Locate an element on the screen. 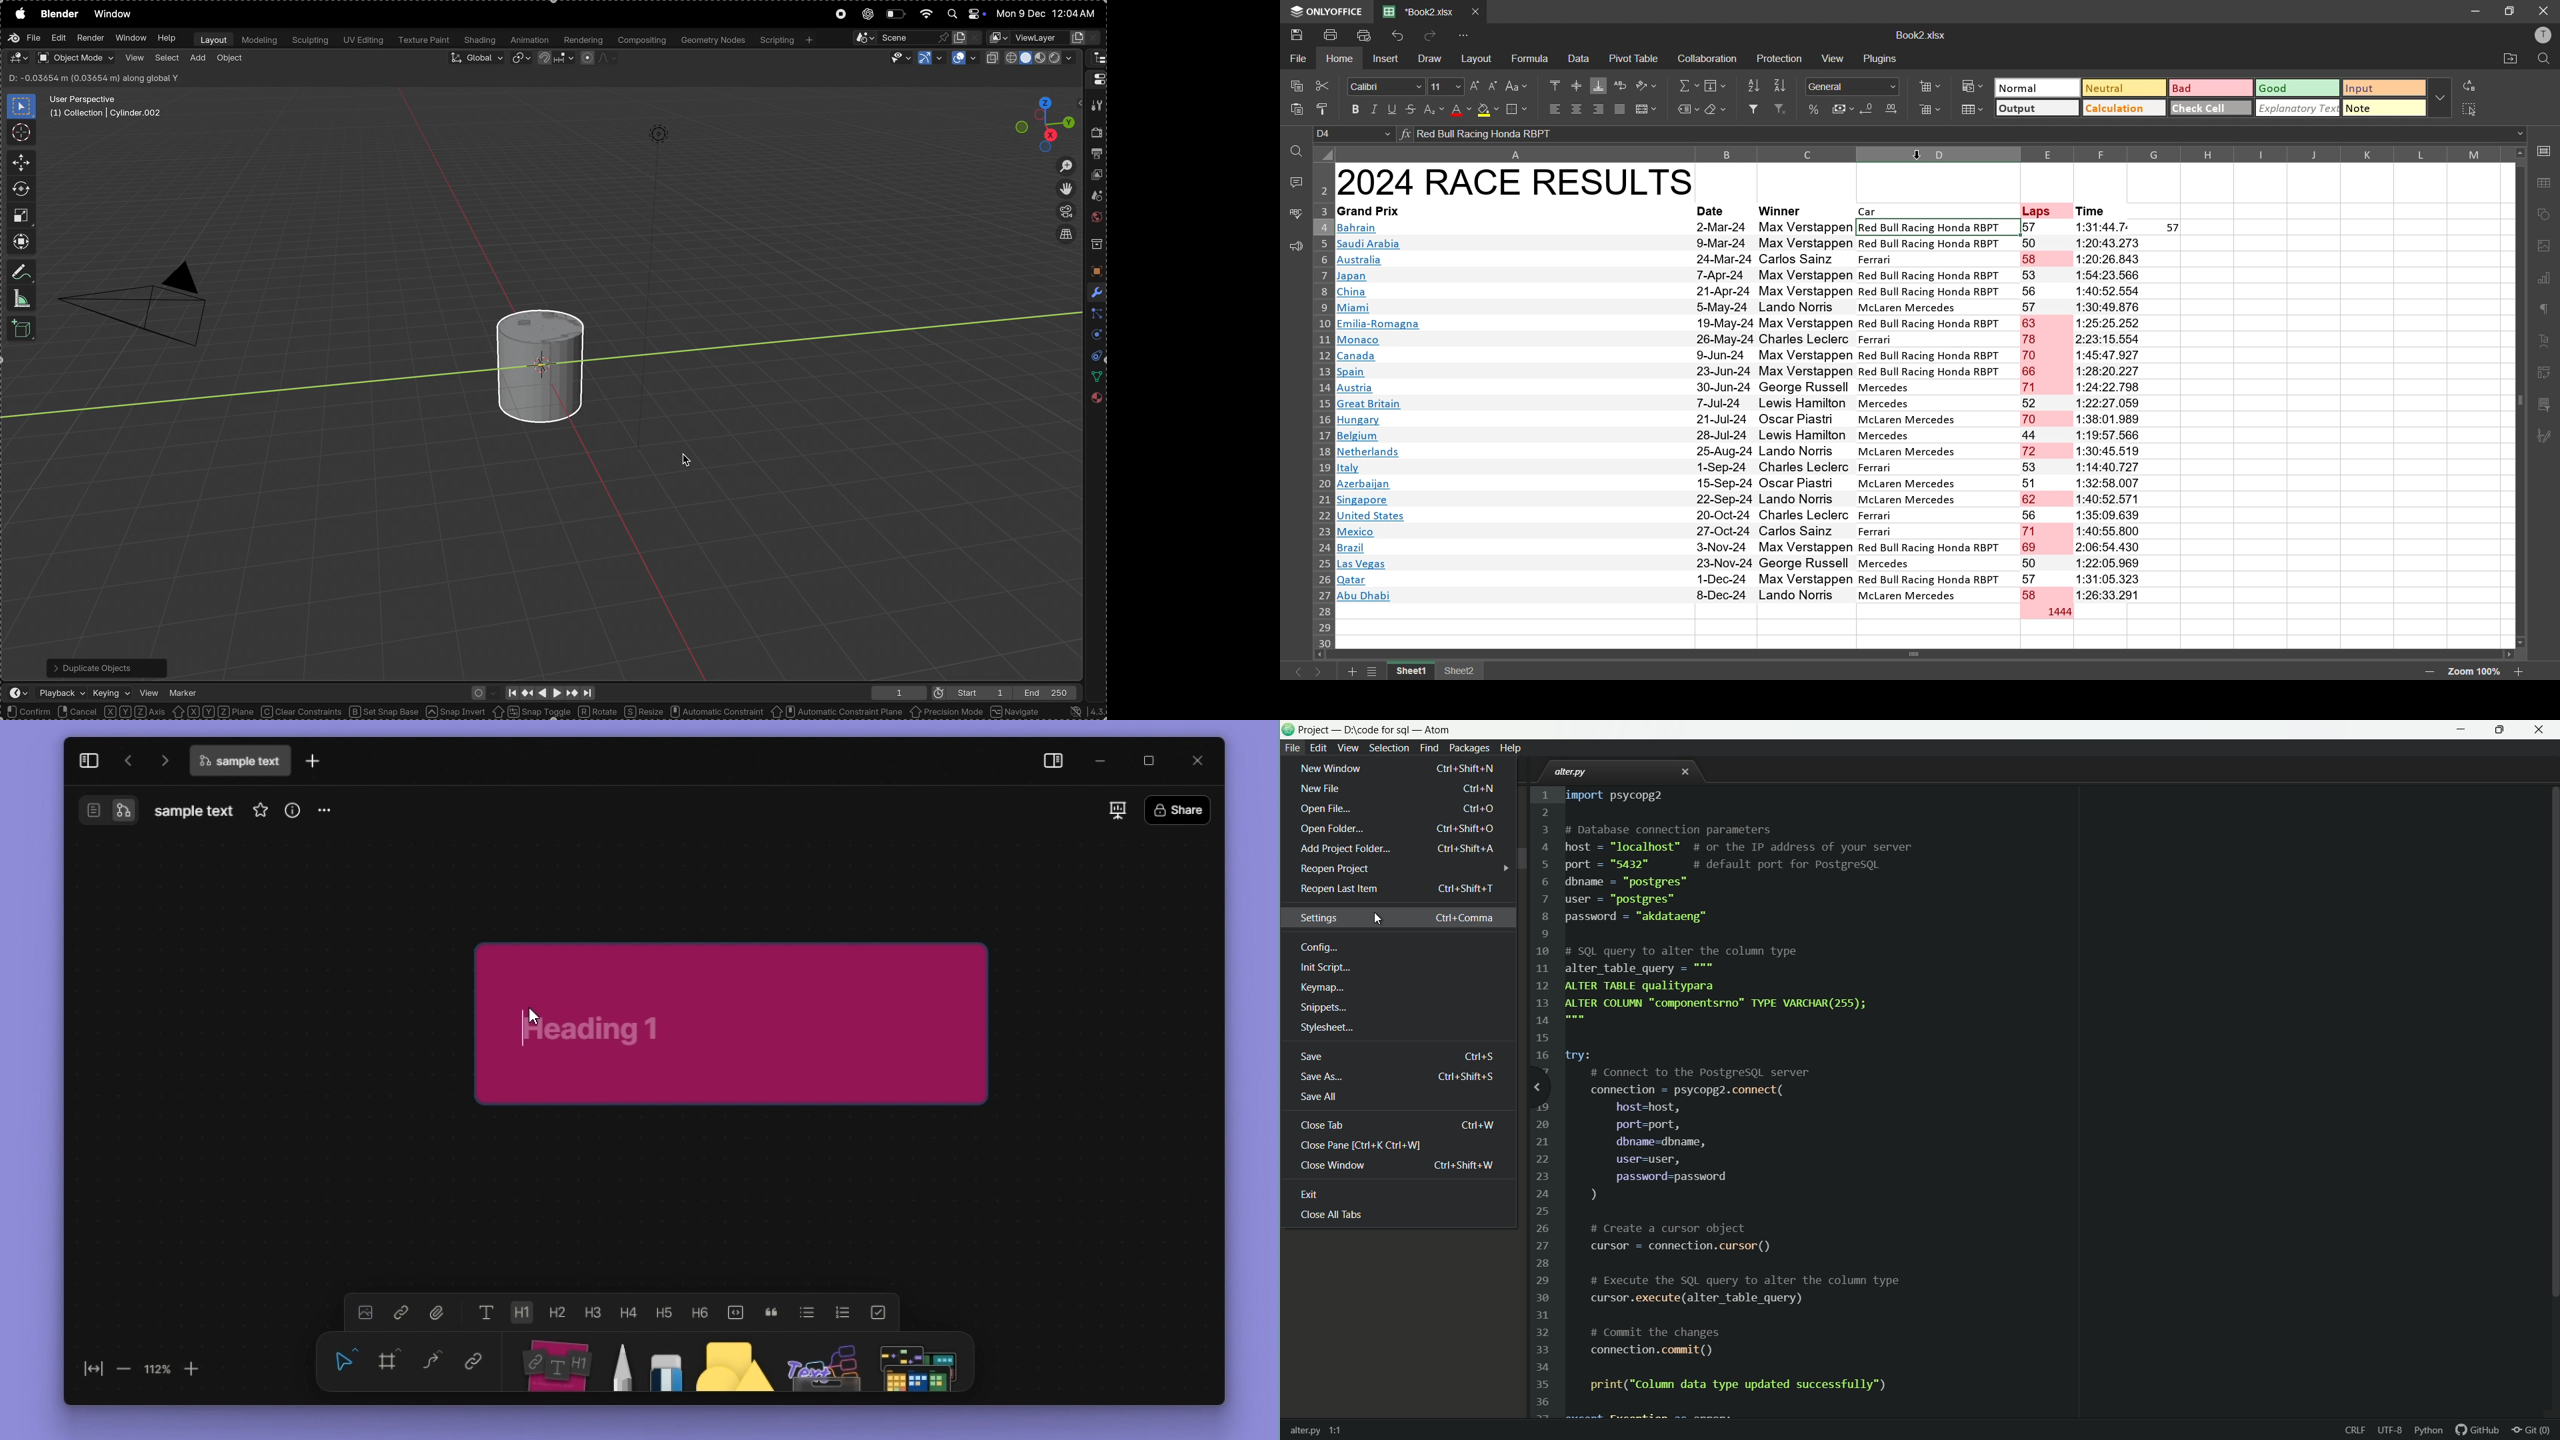  favourite is located at coordinates (260, 810).